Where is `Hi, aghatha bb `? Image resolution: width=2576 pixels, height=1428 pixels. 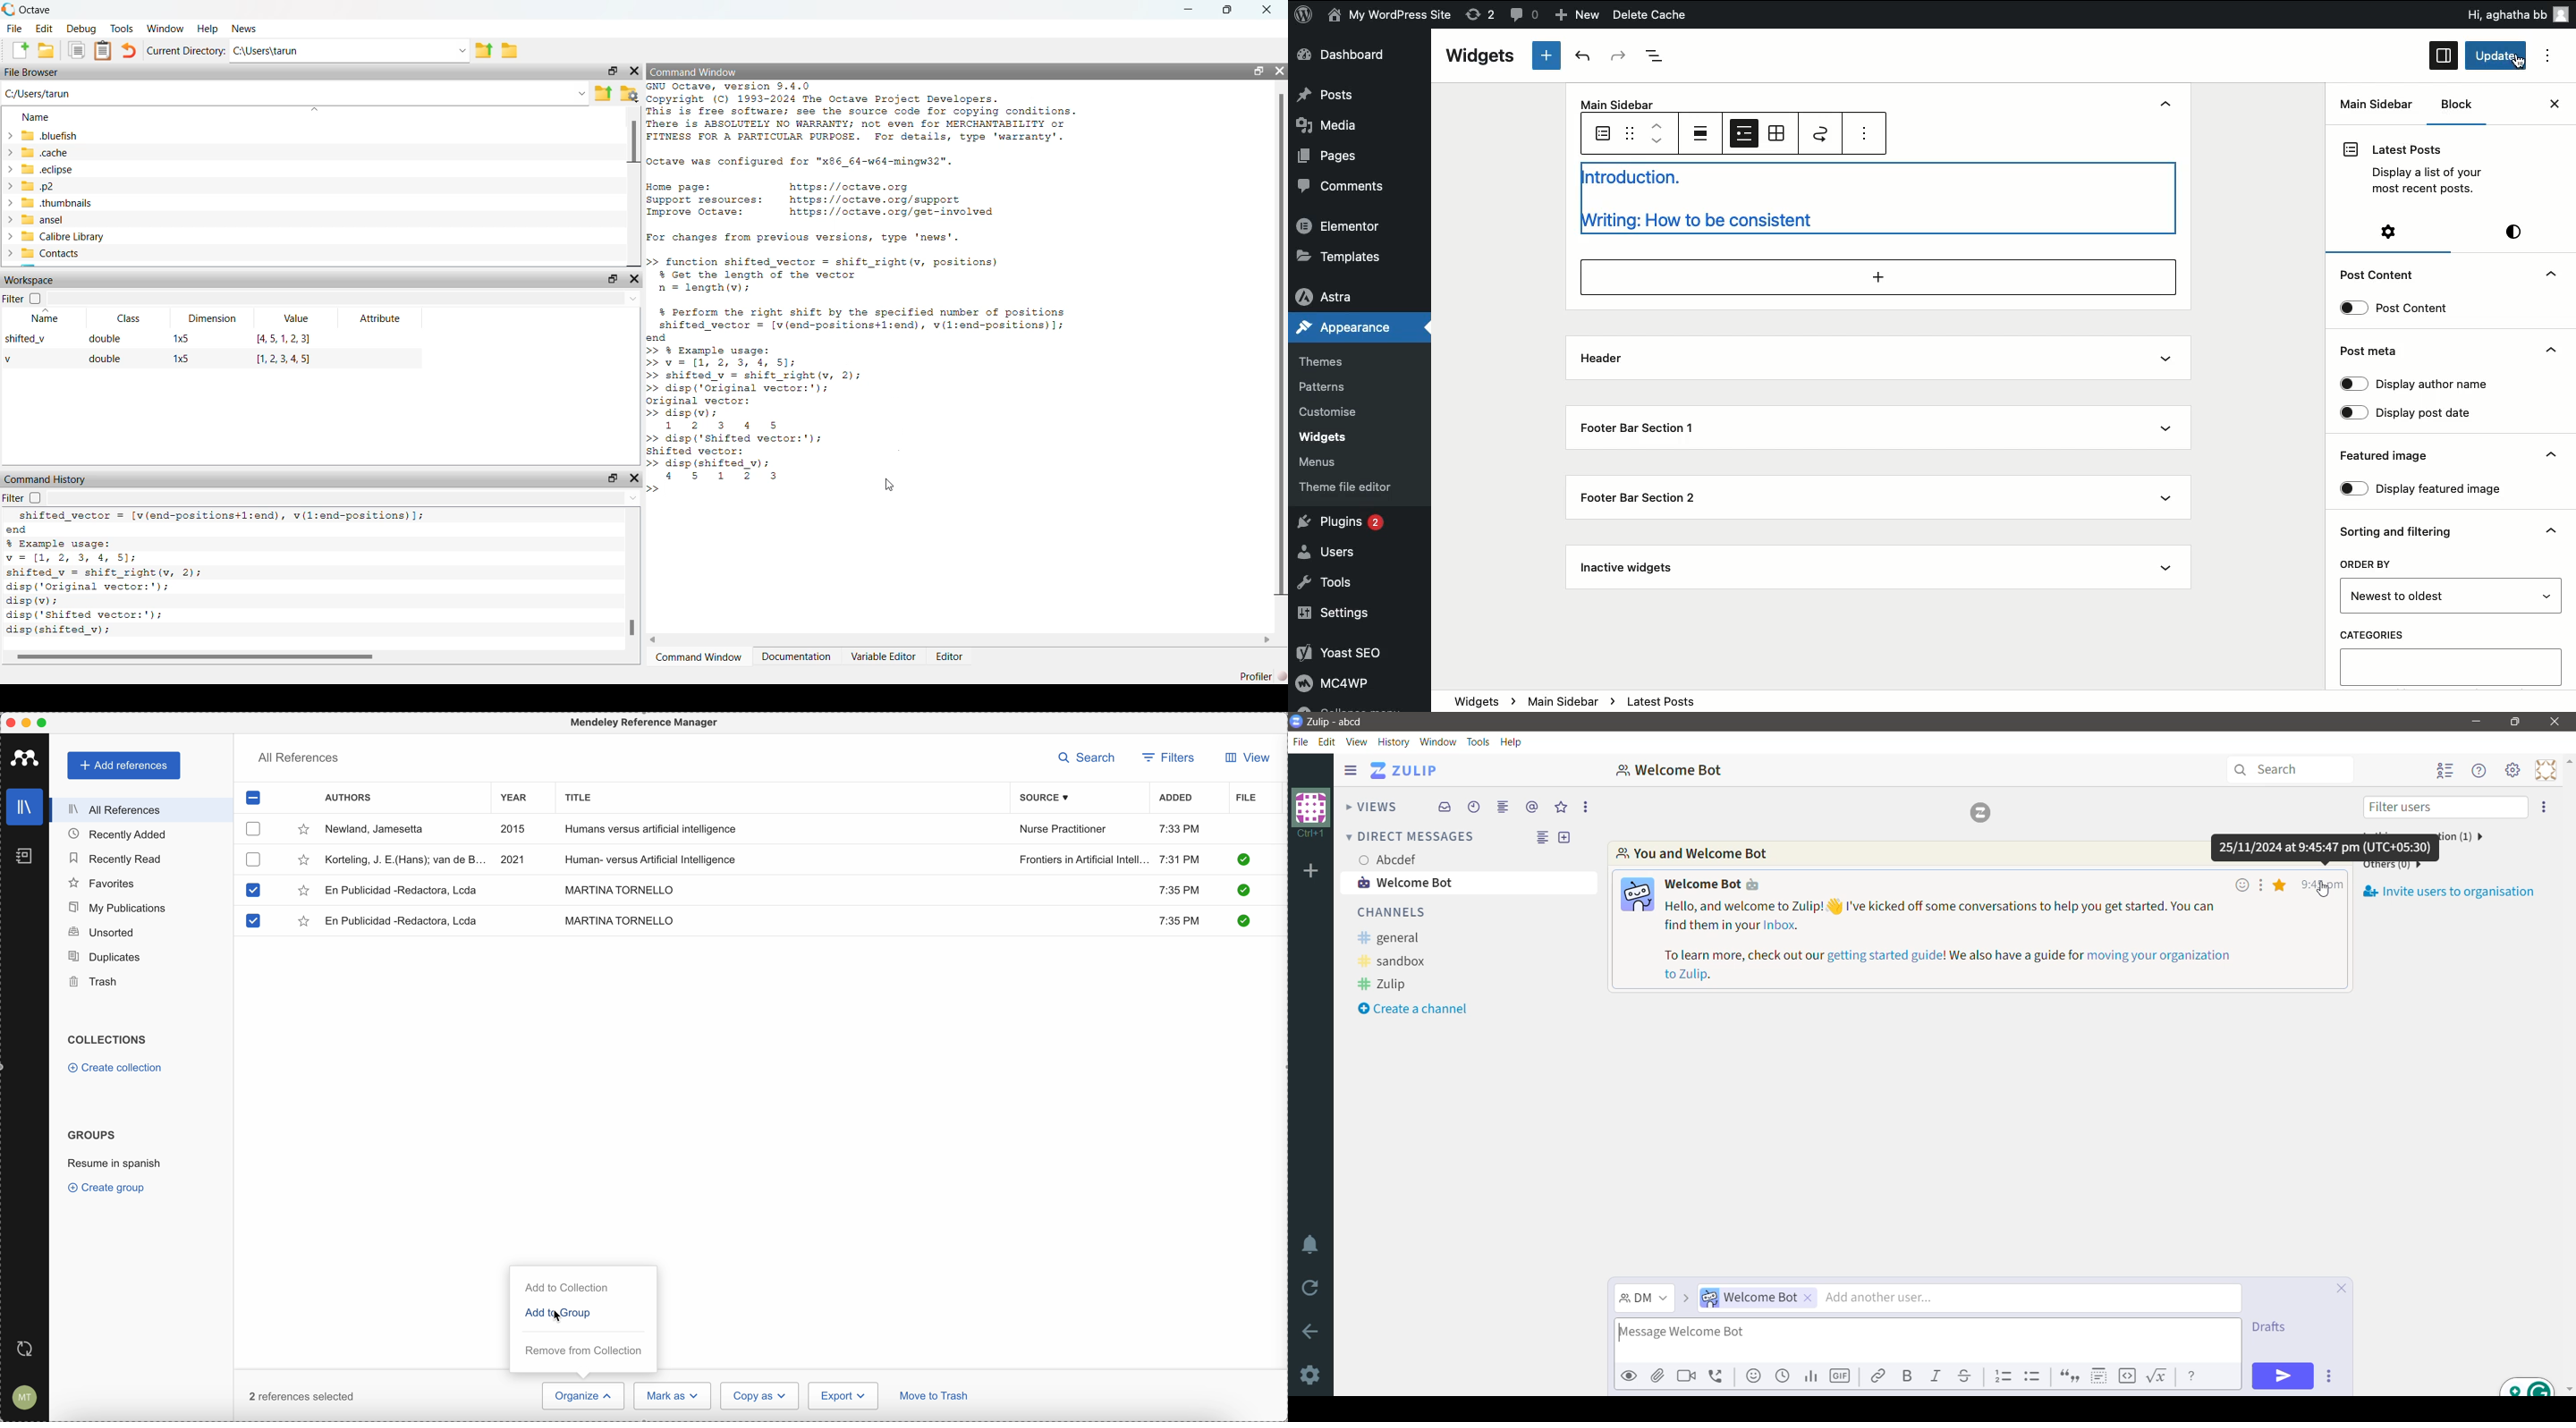 Hi, aghatha bb  is located at coordinates (2512, 13).